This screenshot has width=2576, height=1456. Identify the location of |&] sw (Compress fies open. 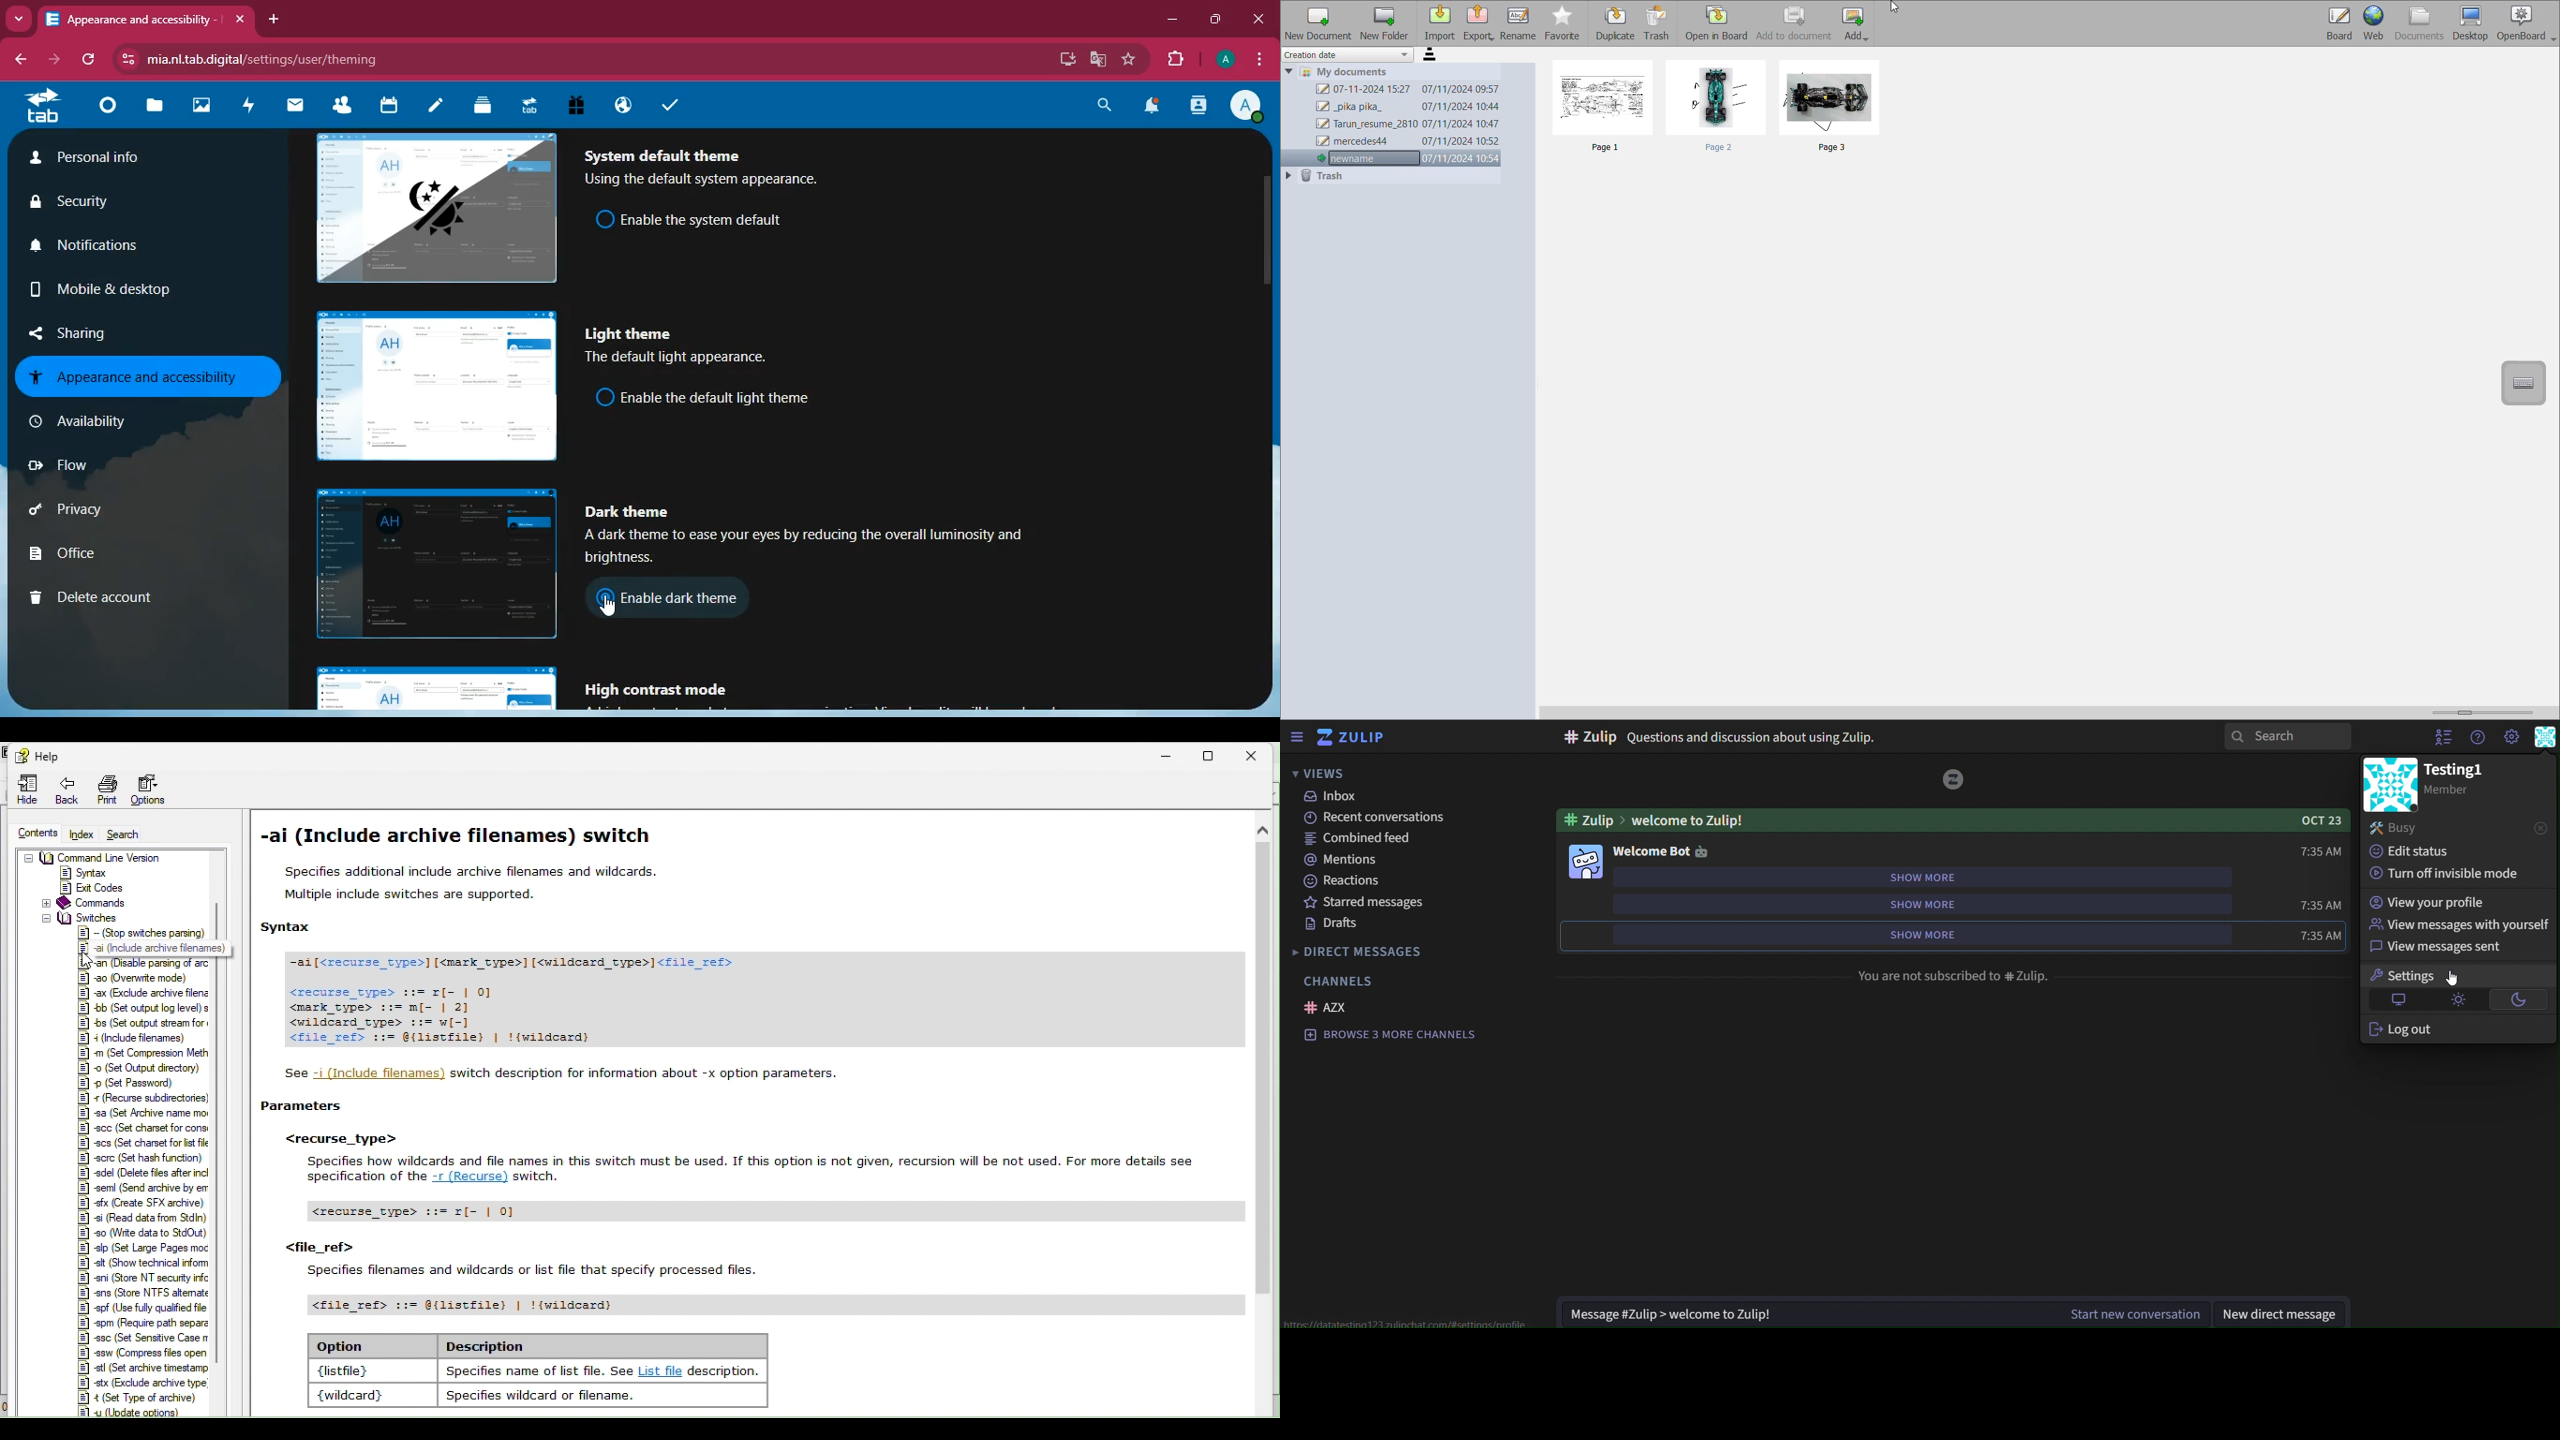
(144, 1352).